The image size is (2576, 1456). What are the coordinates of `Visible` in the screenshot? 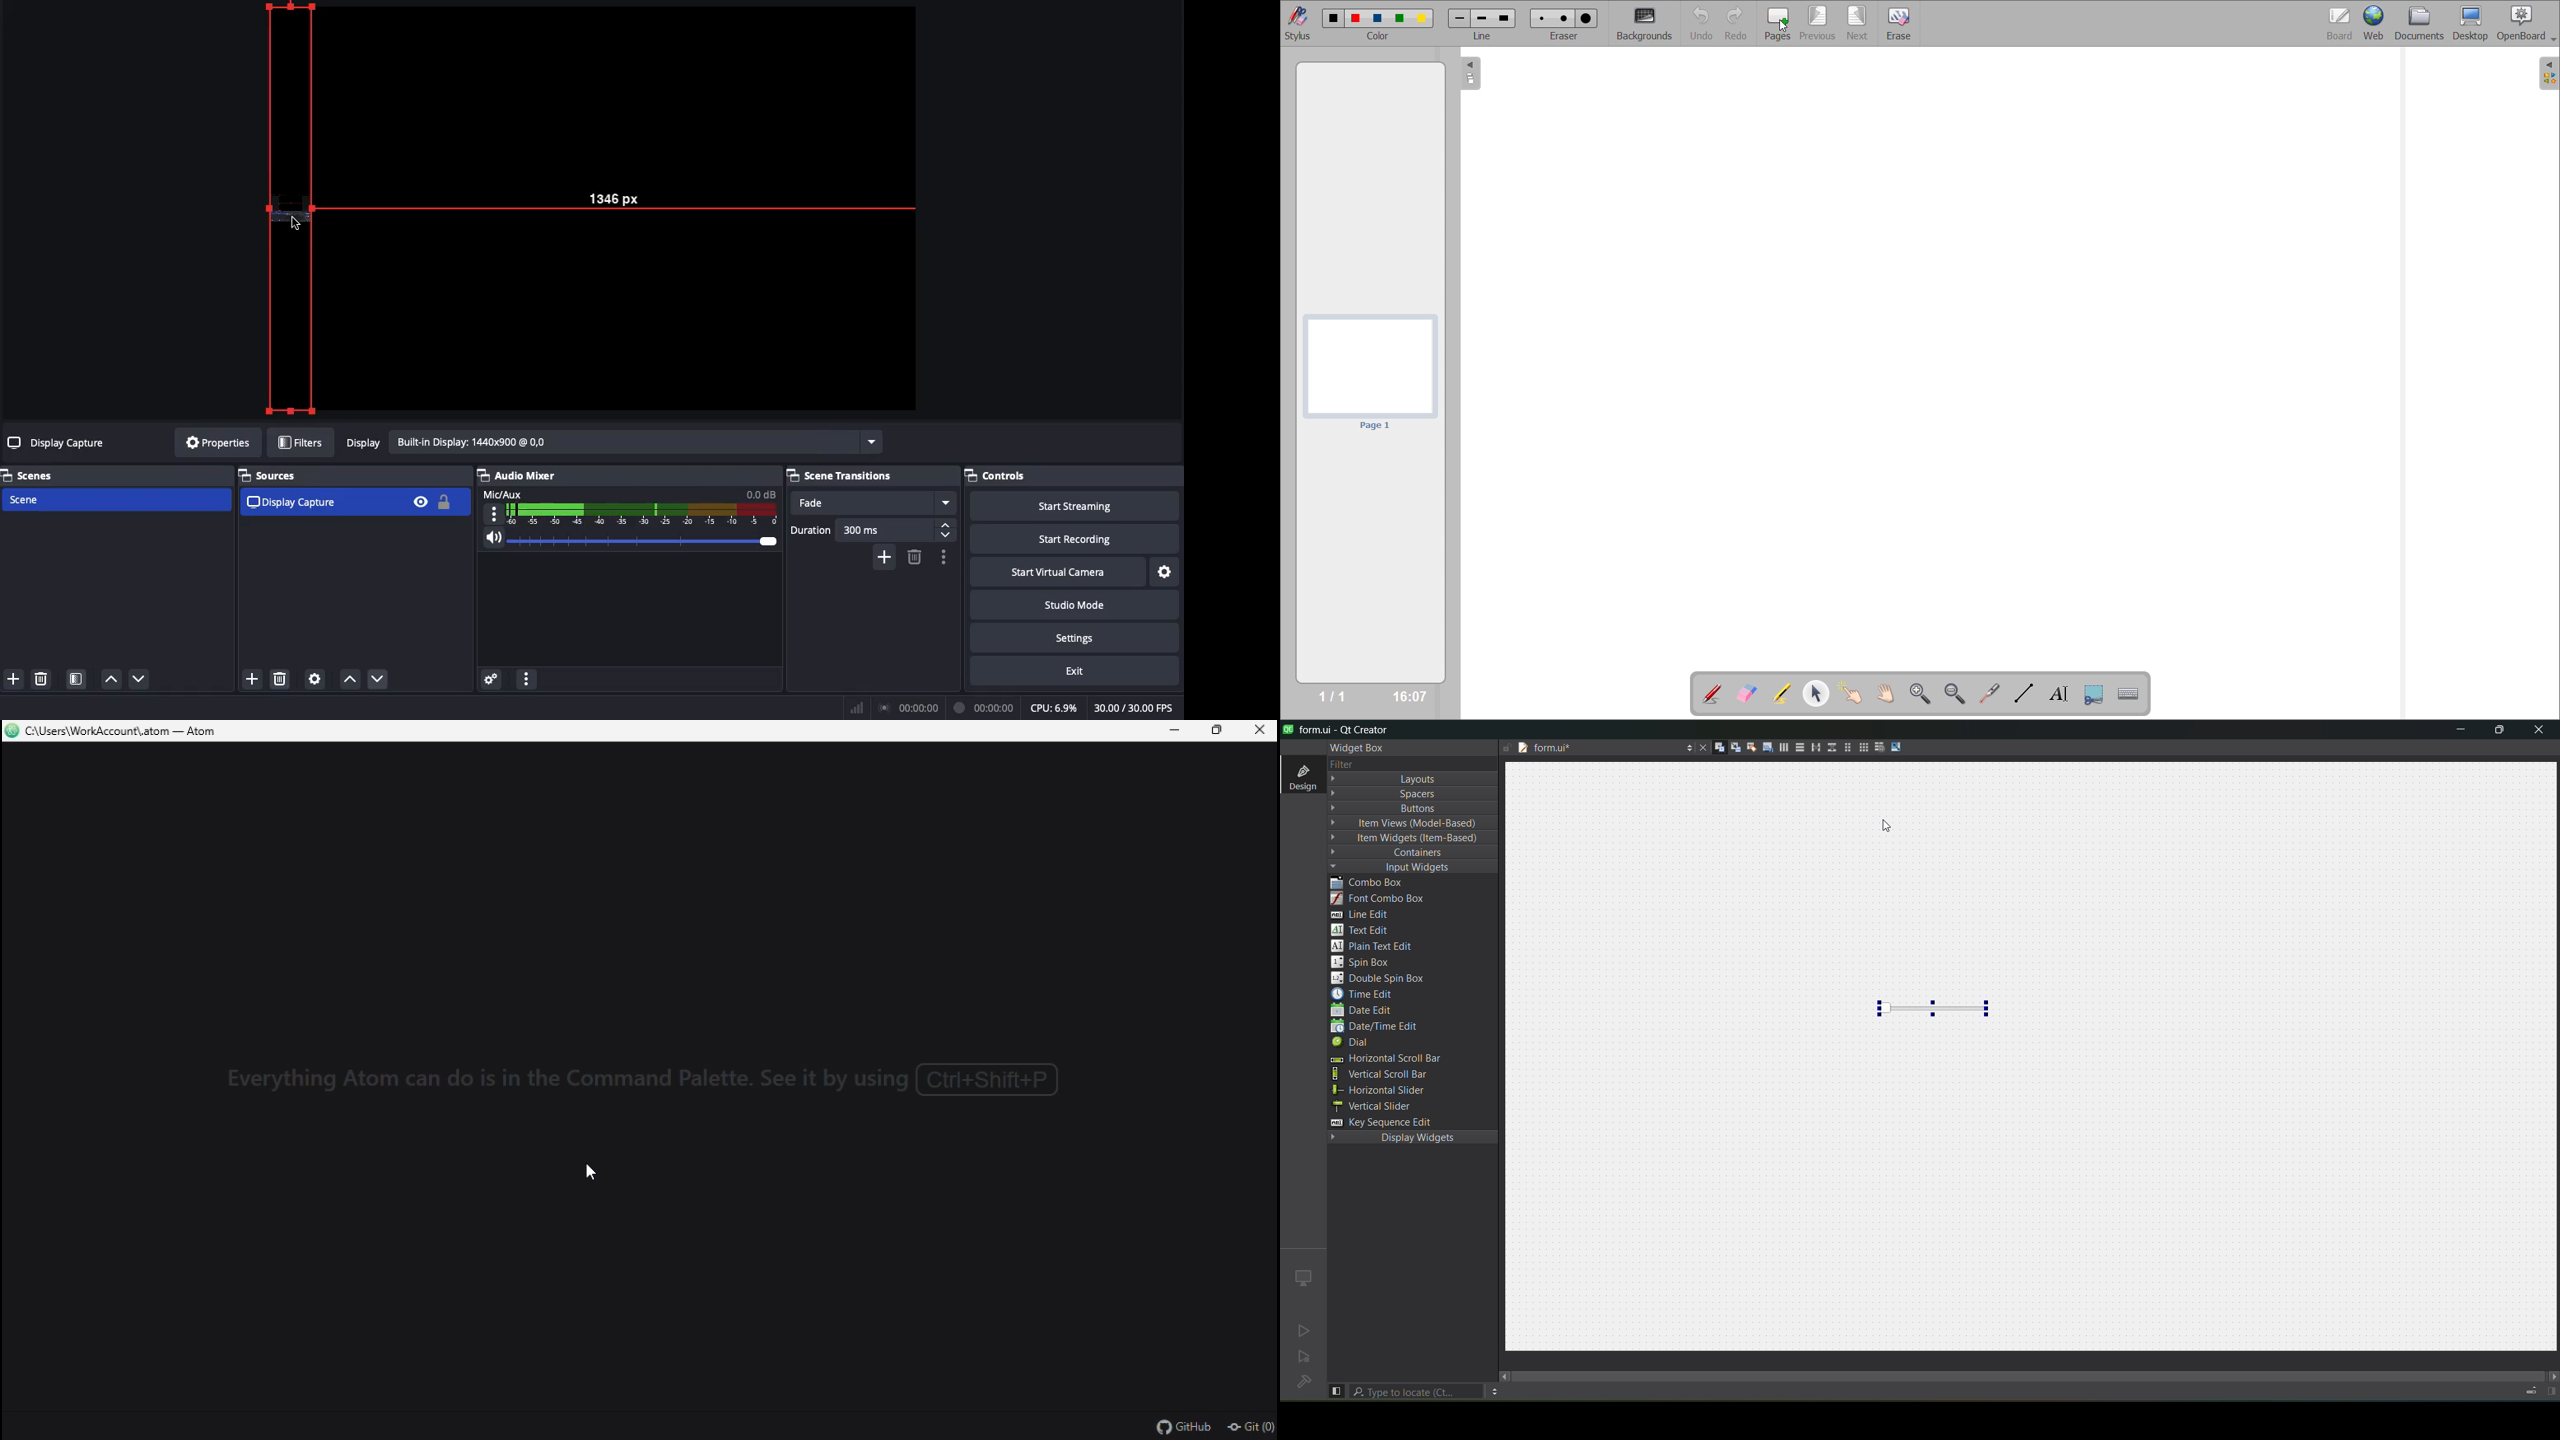 It's located at (420, 501).